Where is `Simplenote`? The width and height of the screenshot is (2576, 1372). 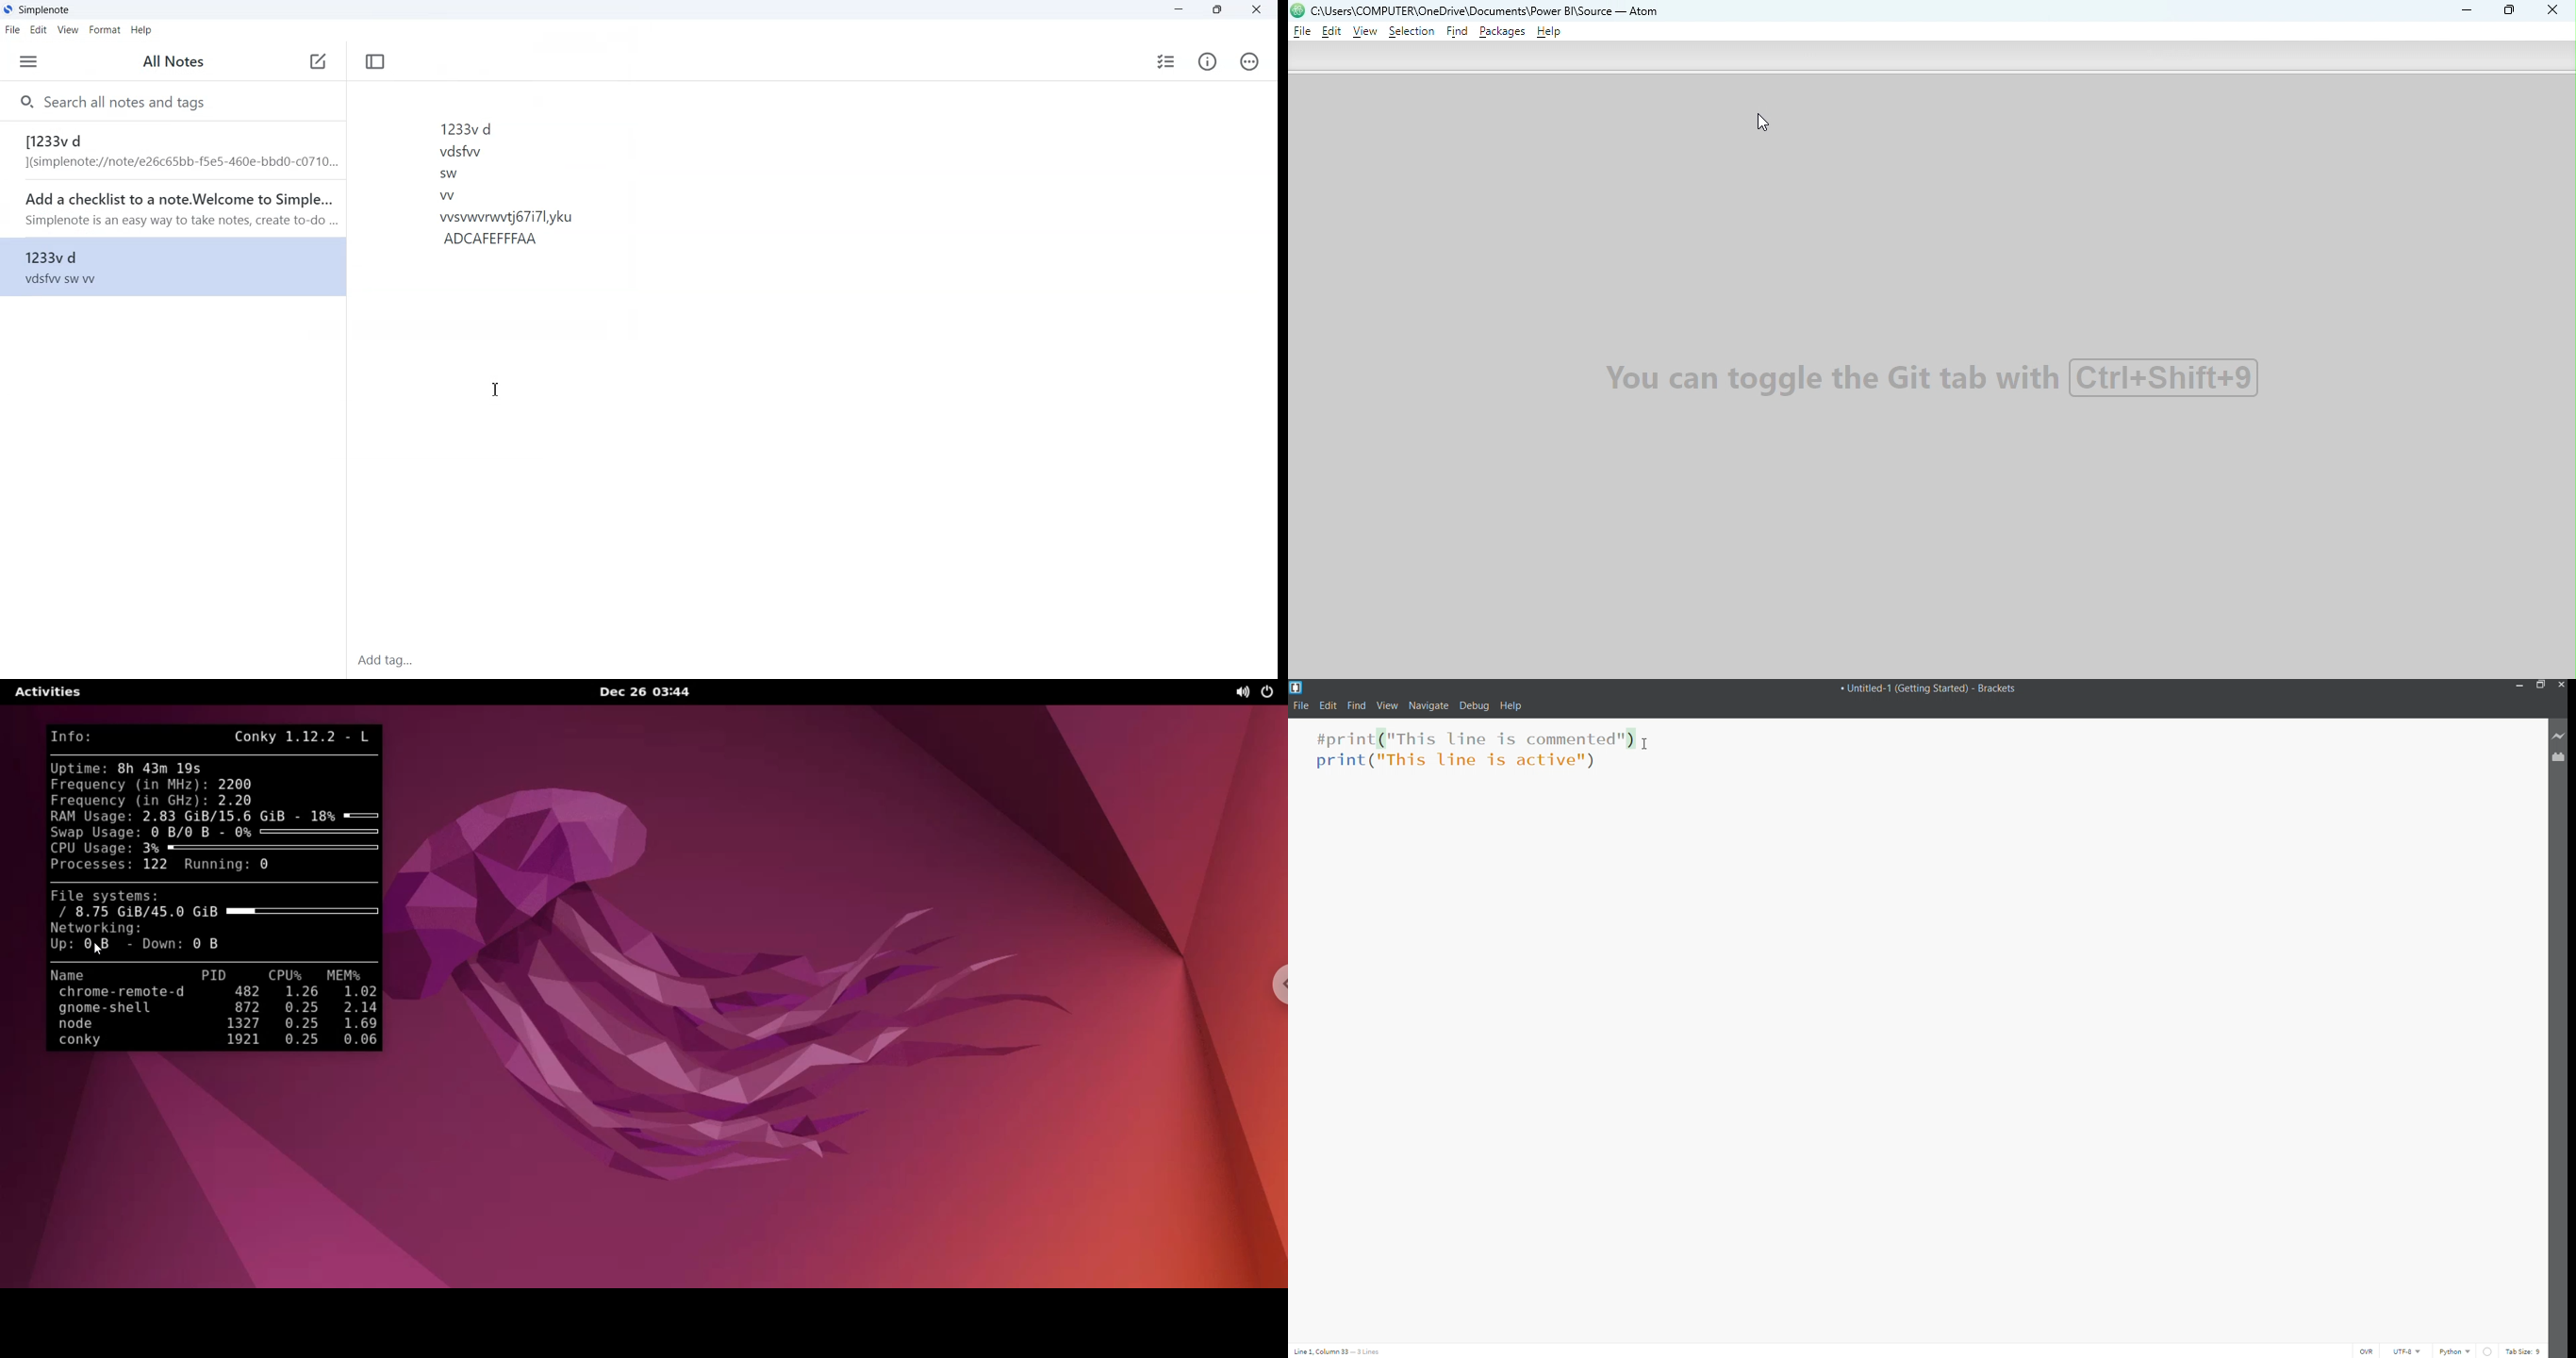
Simplenote is located at coordinates (37, 9).